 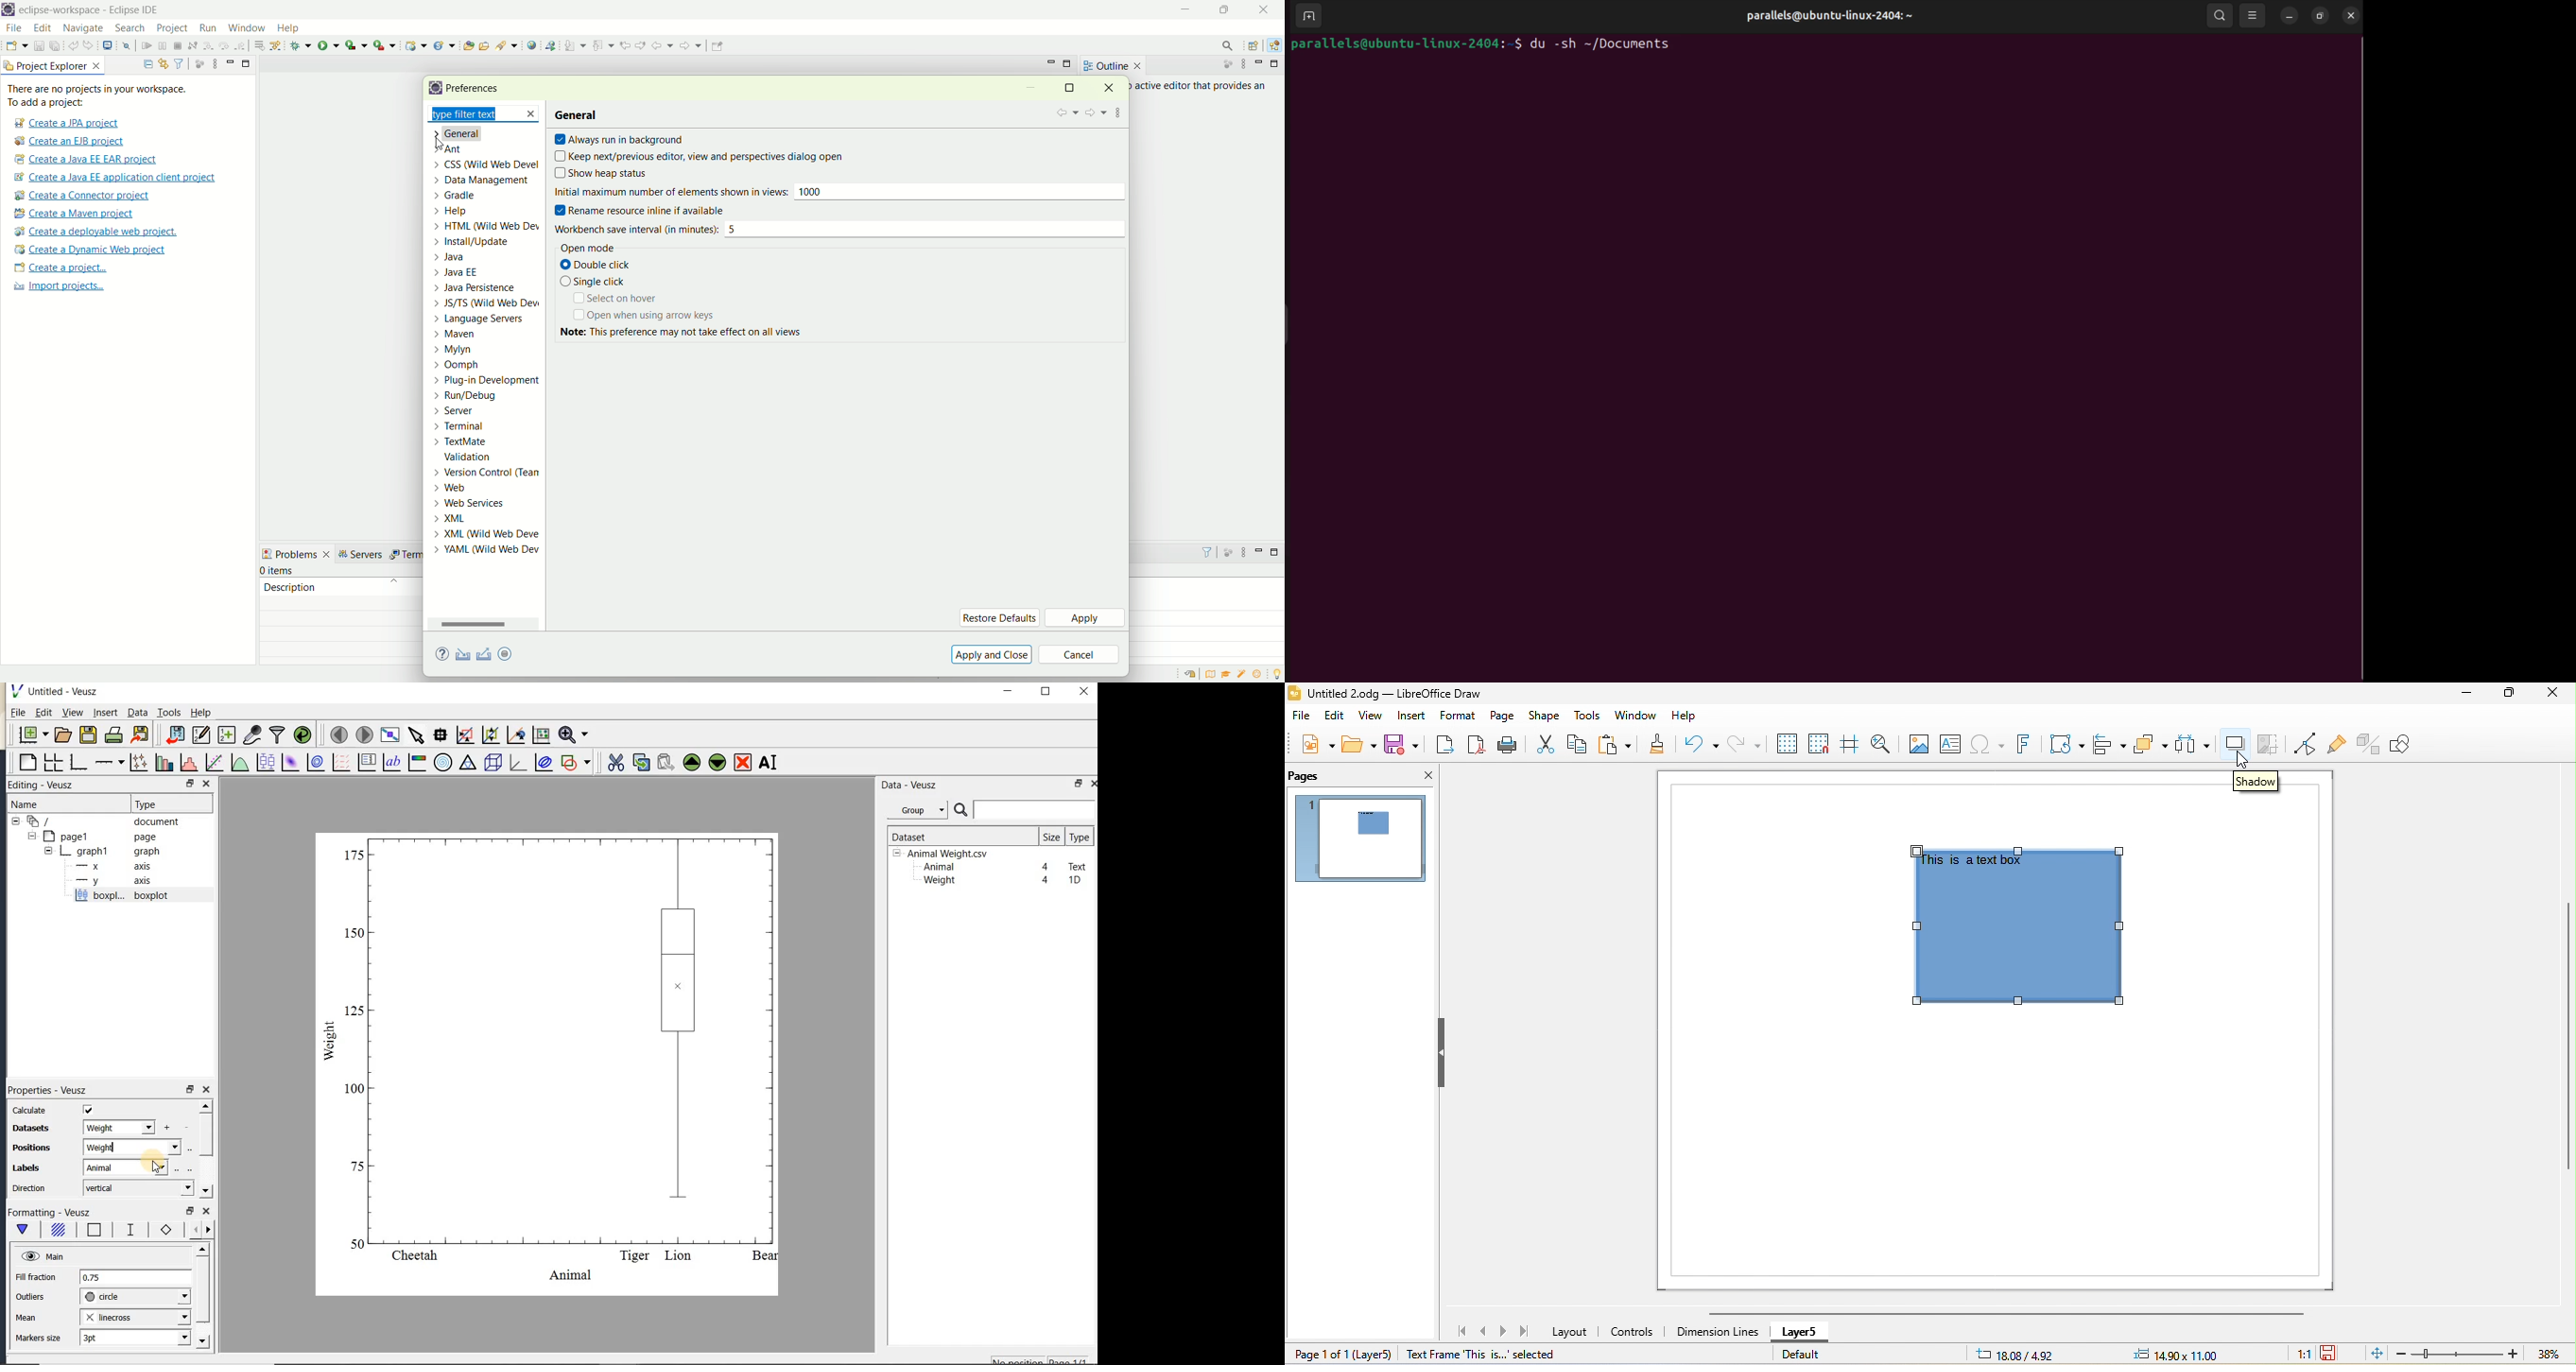 What do you see at coordinates (665, 45) in the screenshot?
I see `back` at bounding box center [665, 45].